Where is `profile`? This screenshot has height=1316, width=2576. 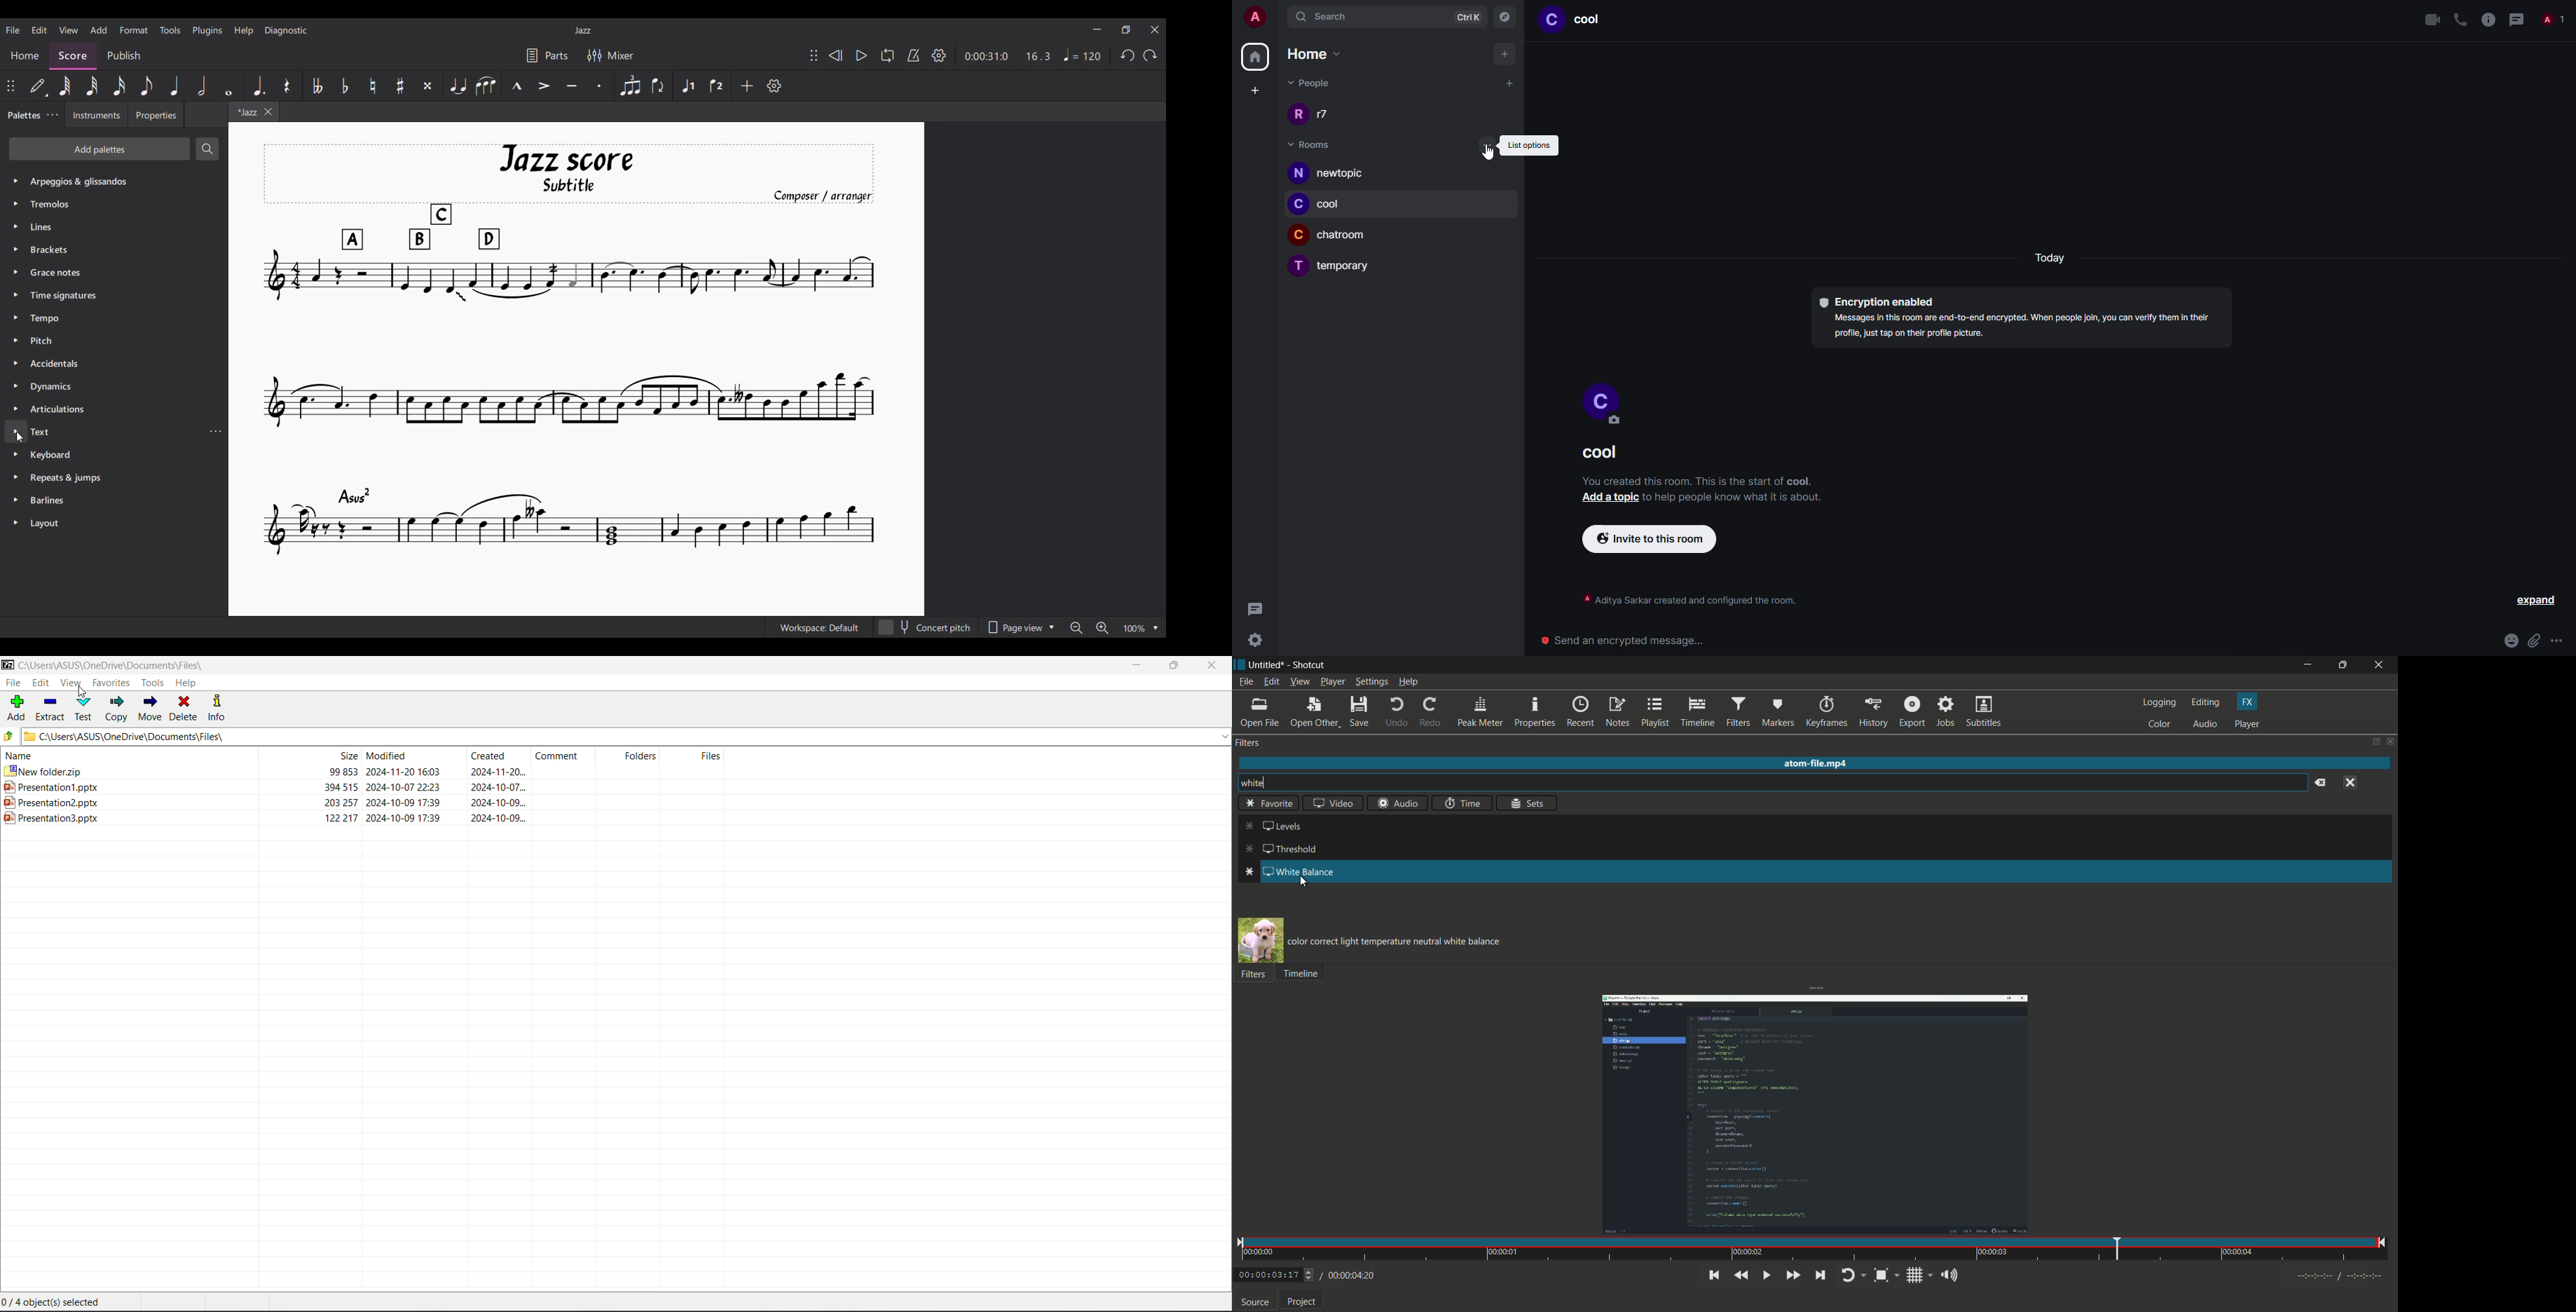
profile is located at coordinates (1297, 115).